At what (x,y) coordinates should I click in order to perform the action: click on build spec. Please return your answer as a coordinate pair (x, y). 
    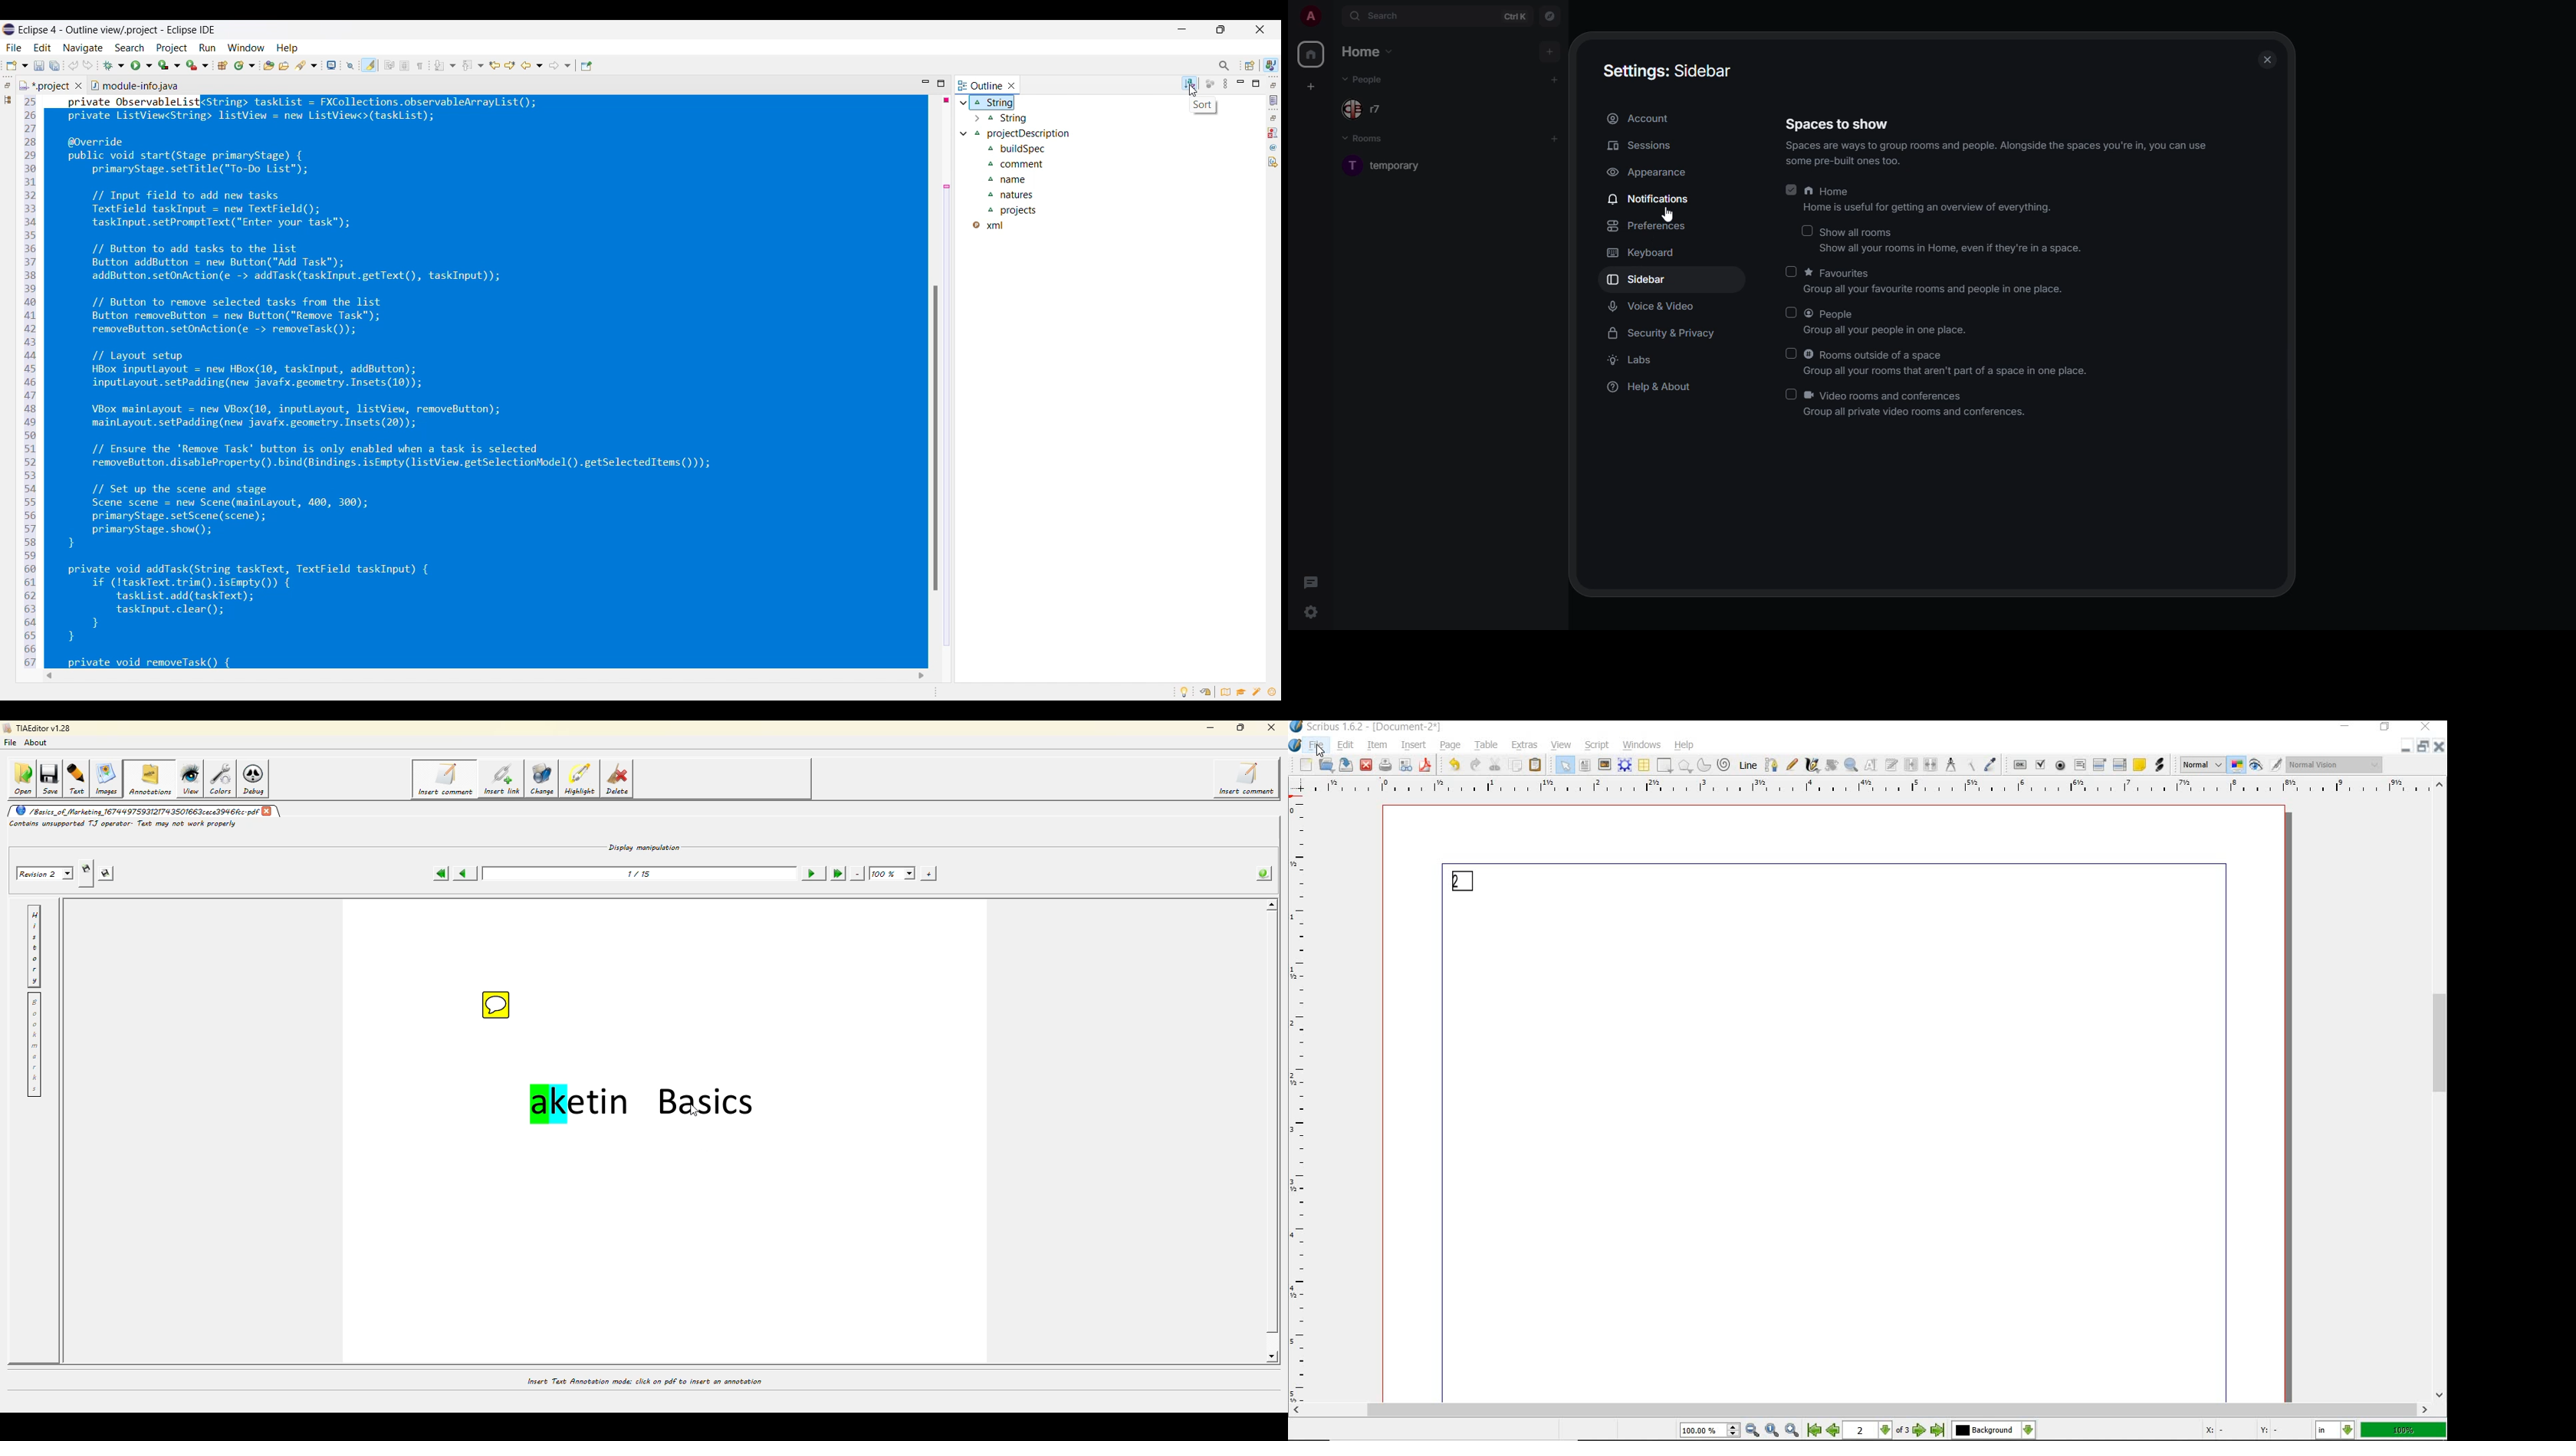
    Looking at the image, I should click on (1022, 150).